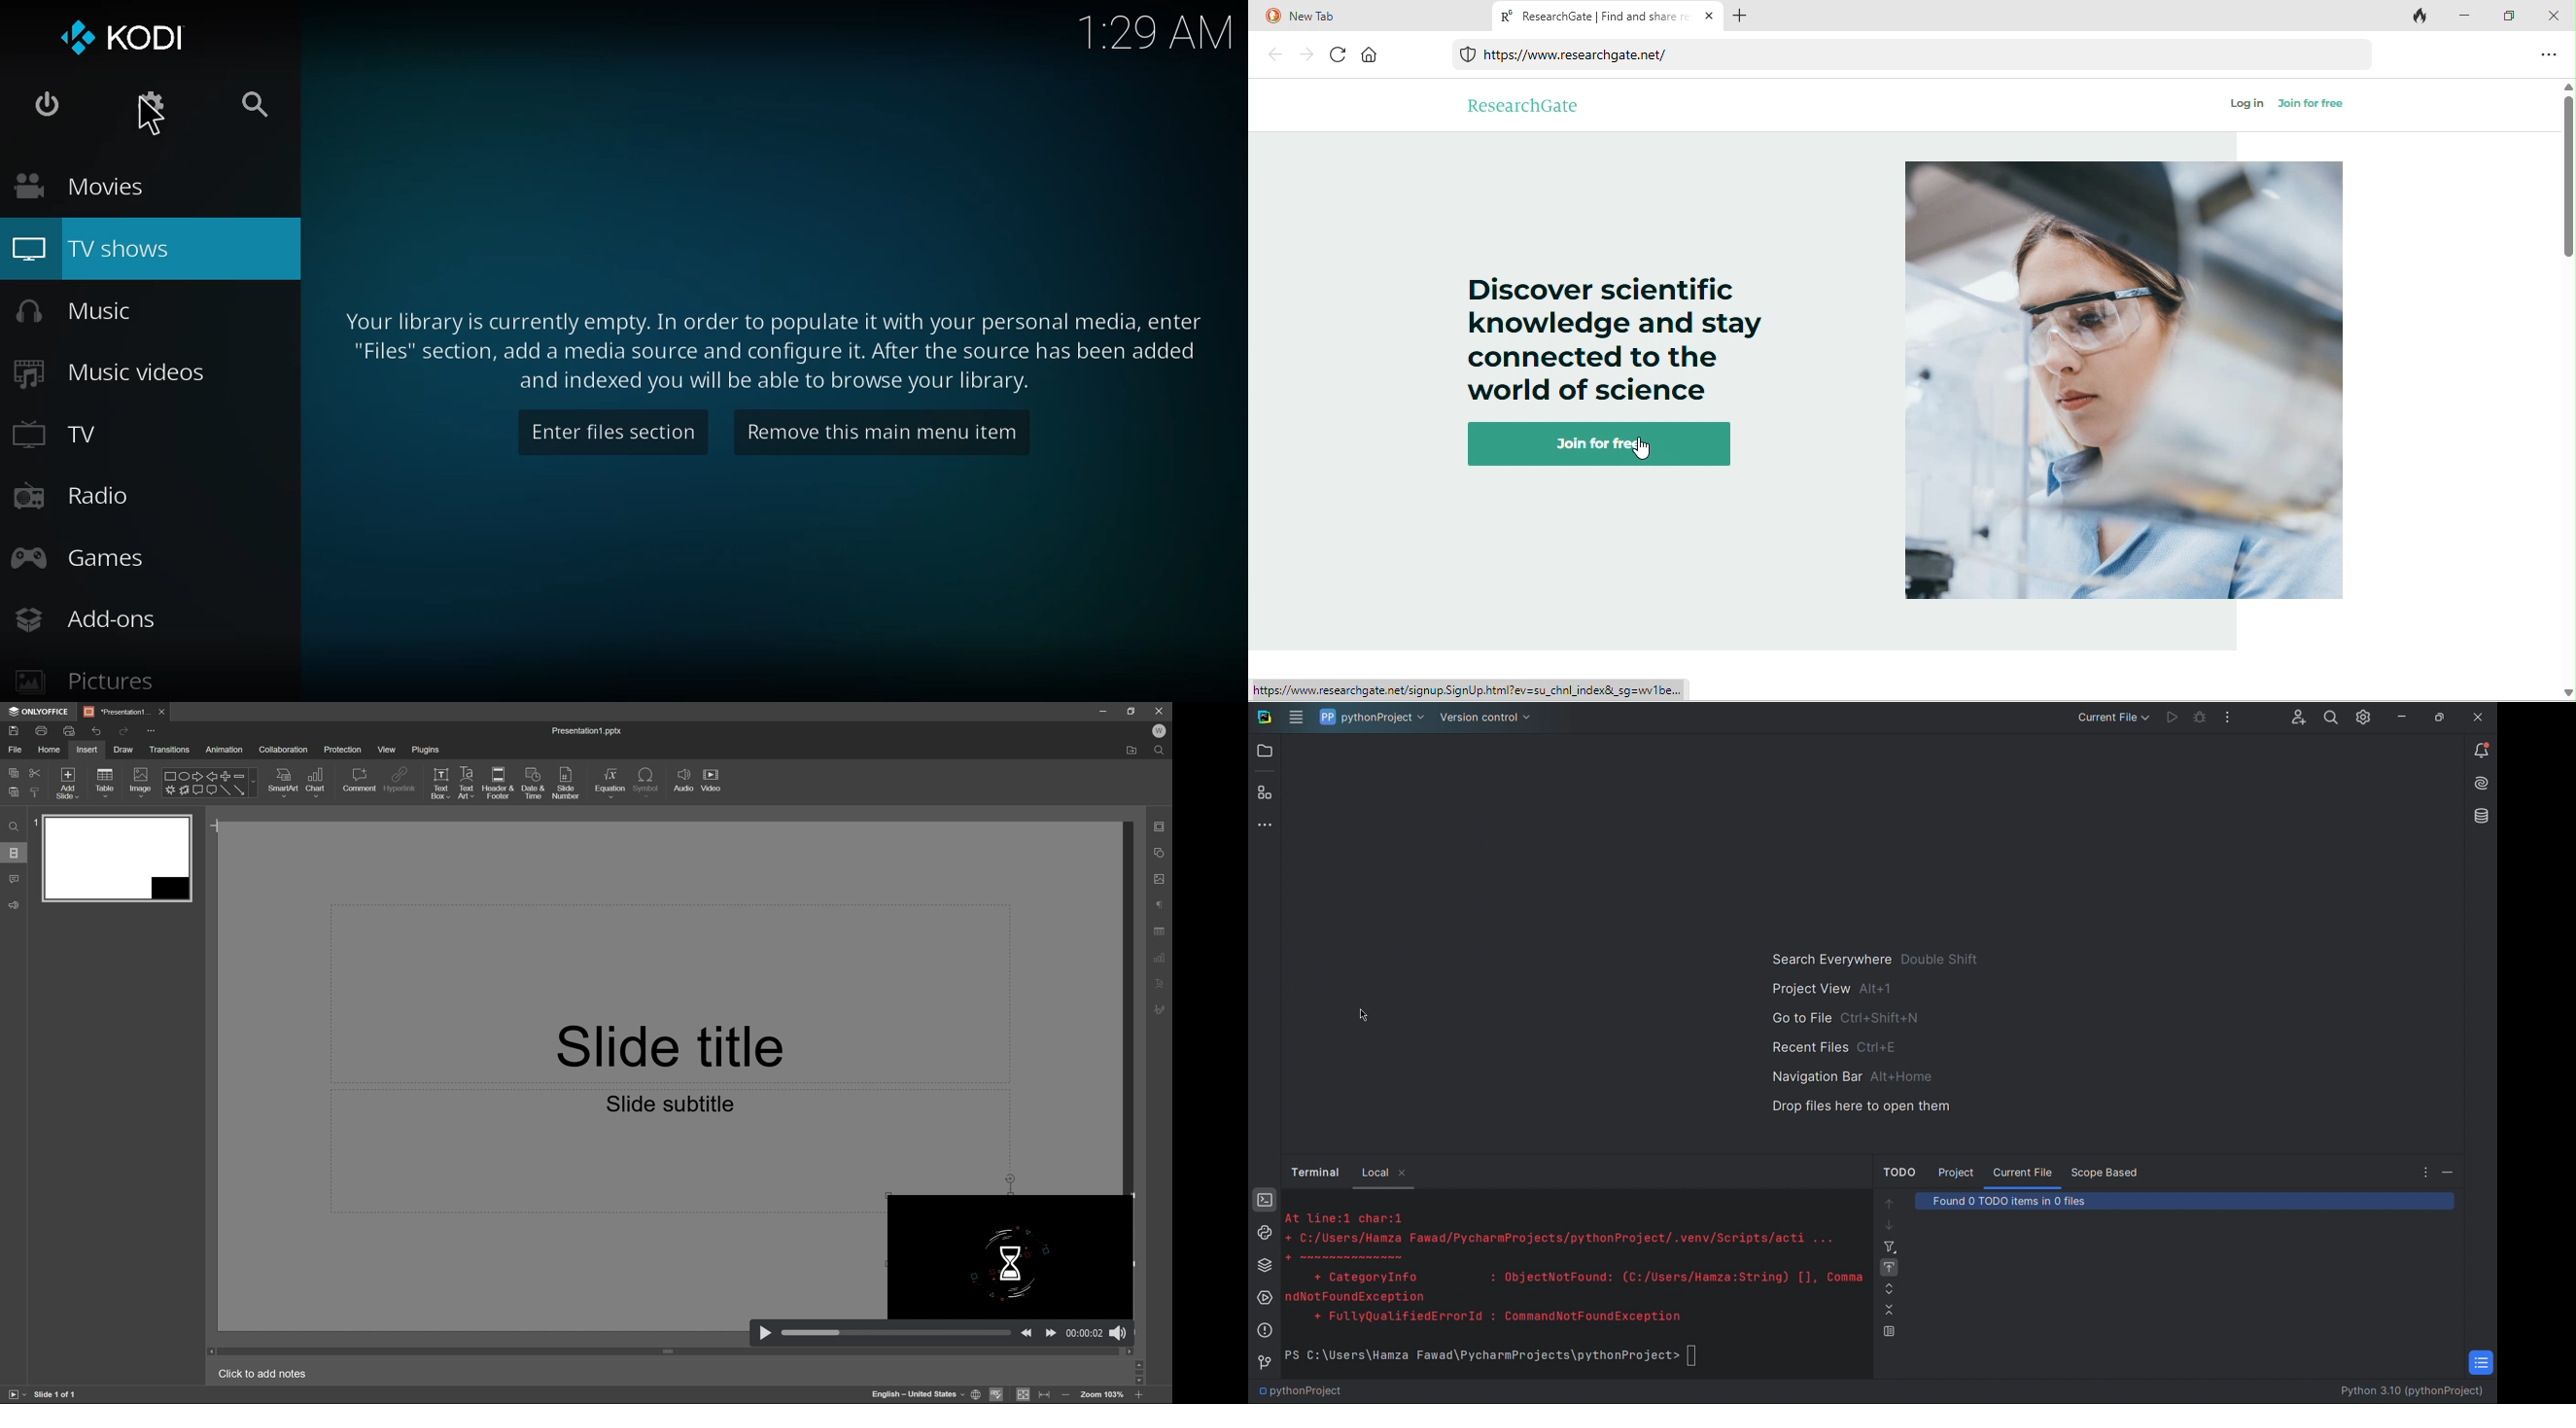 This screenshot has height=1428, width=2576. Describe the element at coordinates (36, 772) in the screenshot. I see `cut` at that location.